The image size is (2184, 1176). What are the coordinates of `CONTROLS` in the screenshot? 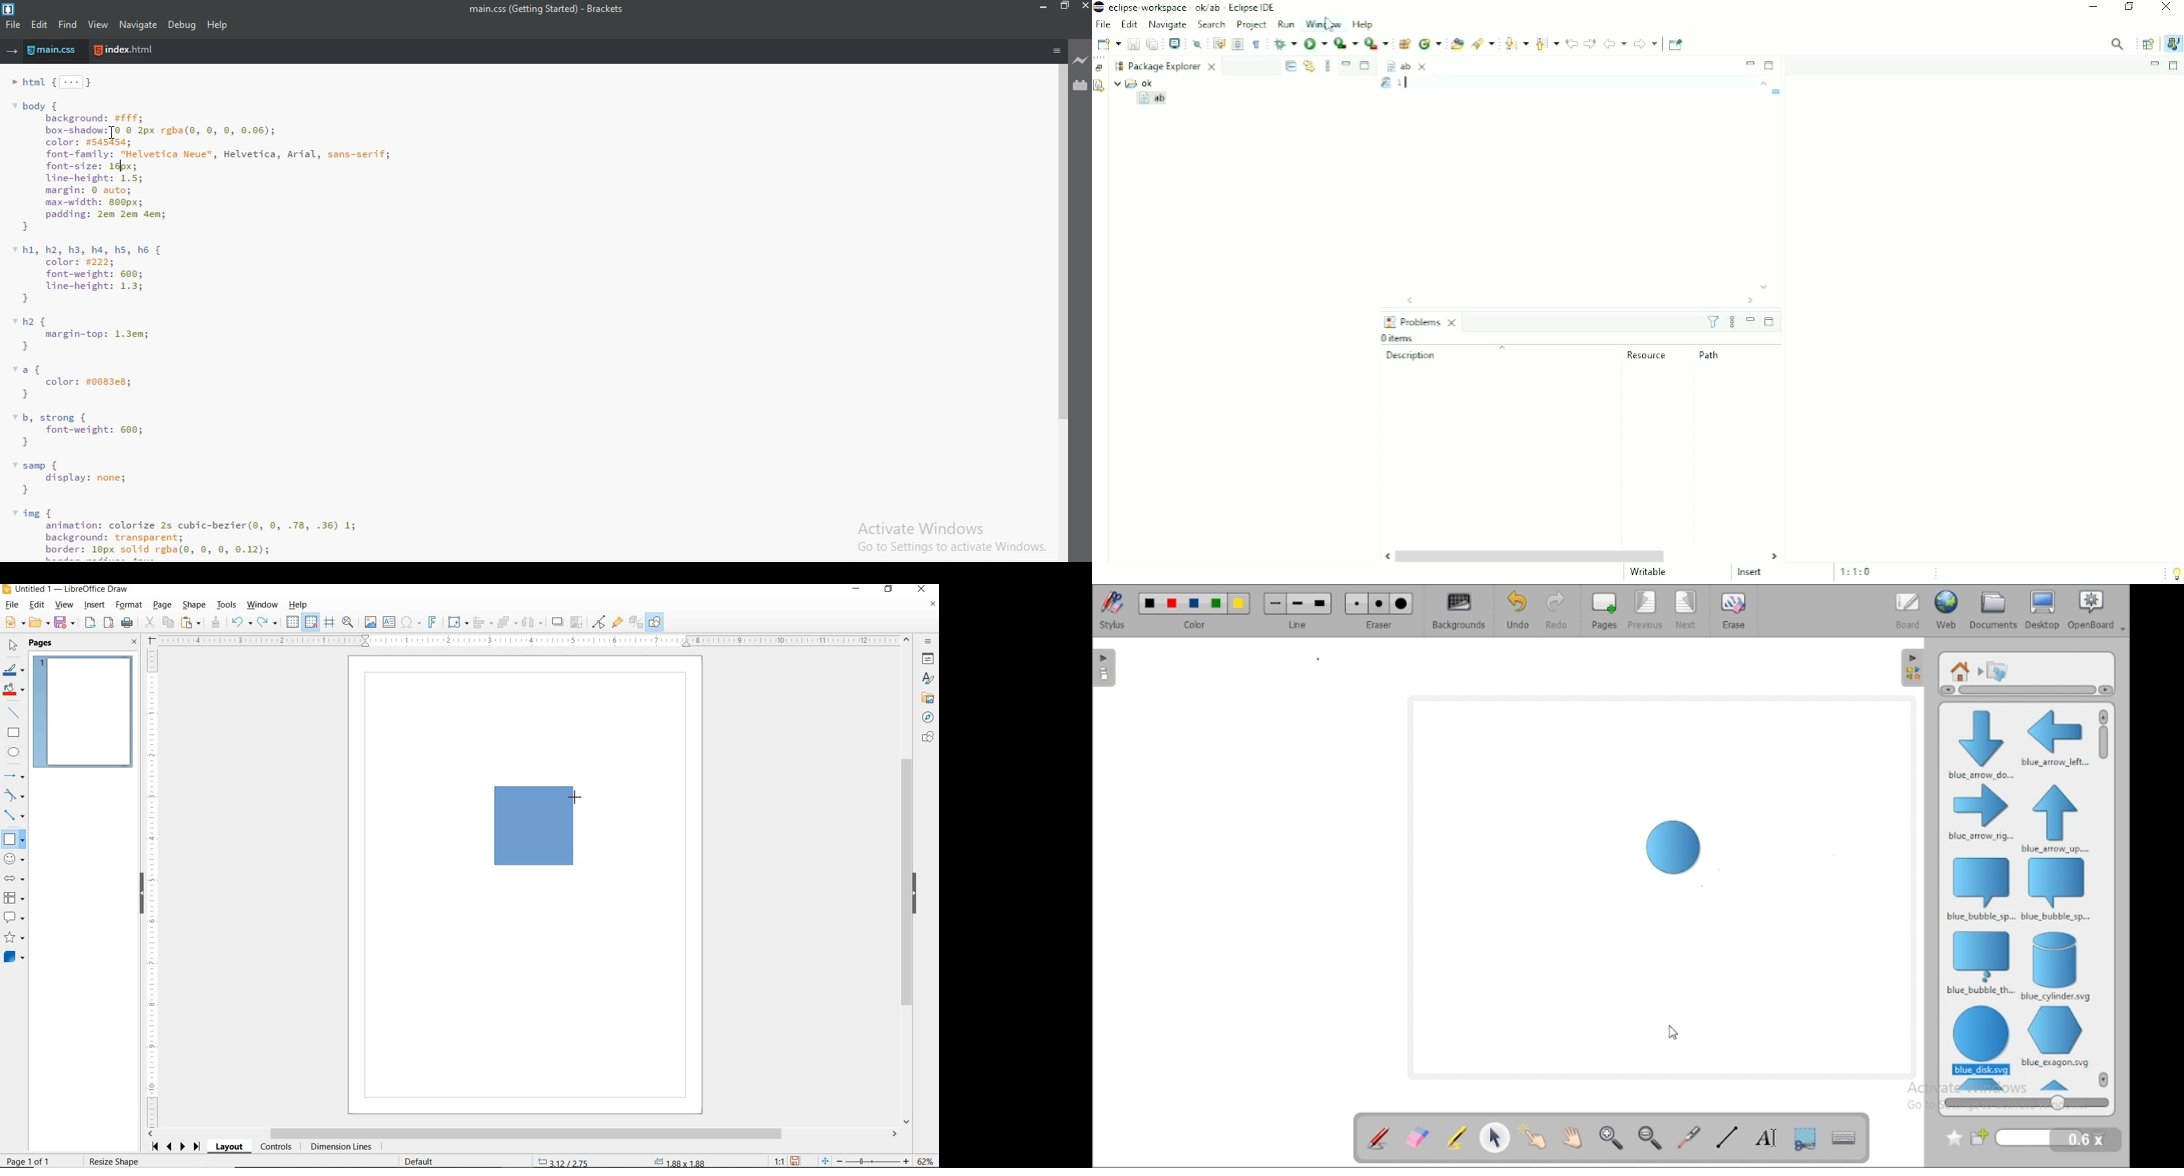 It's located at (276, 1147).